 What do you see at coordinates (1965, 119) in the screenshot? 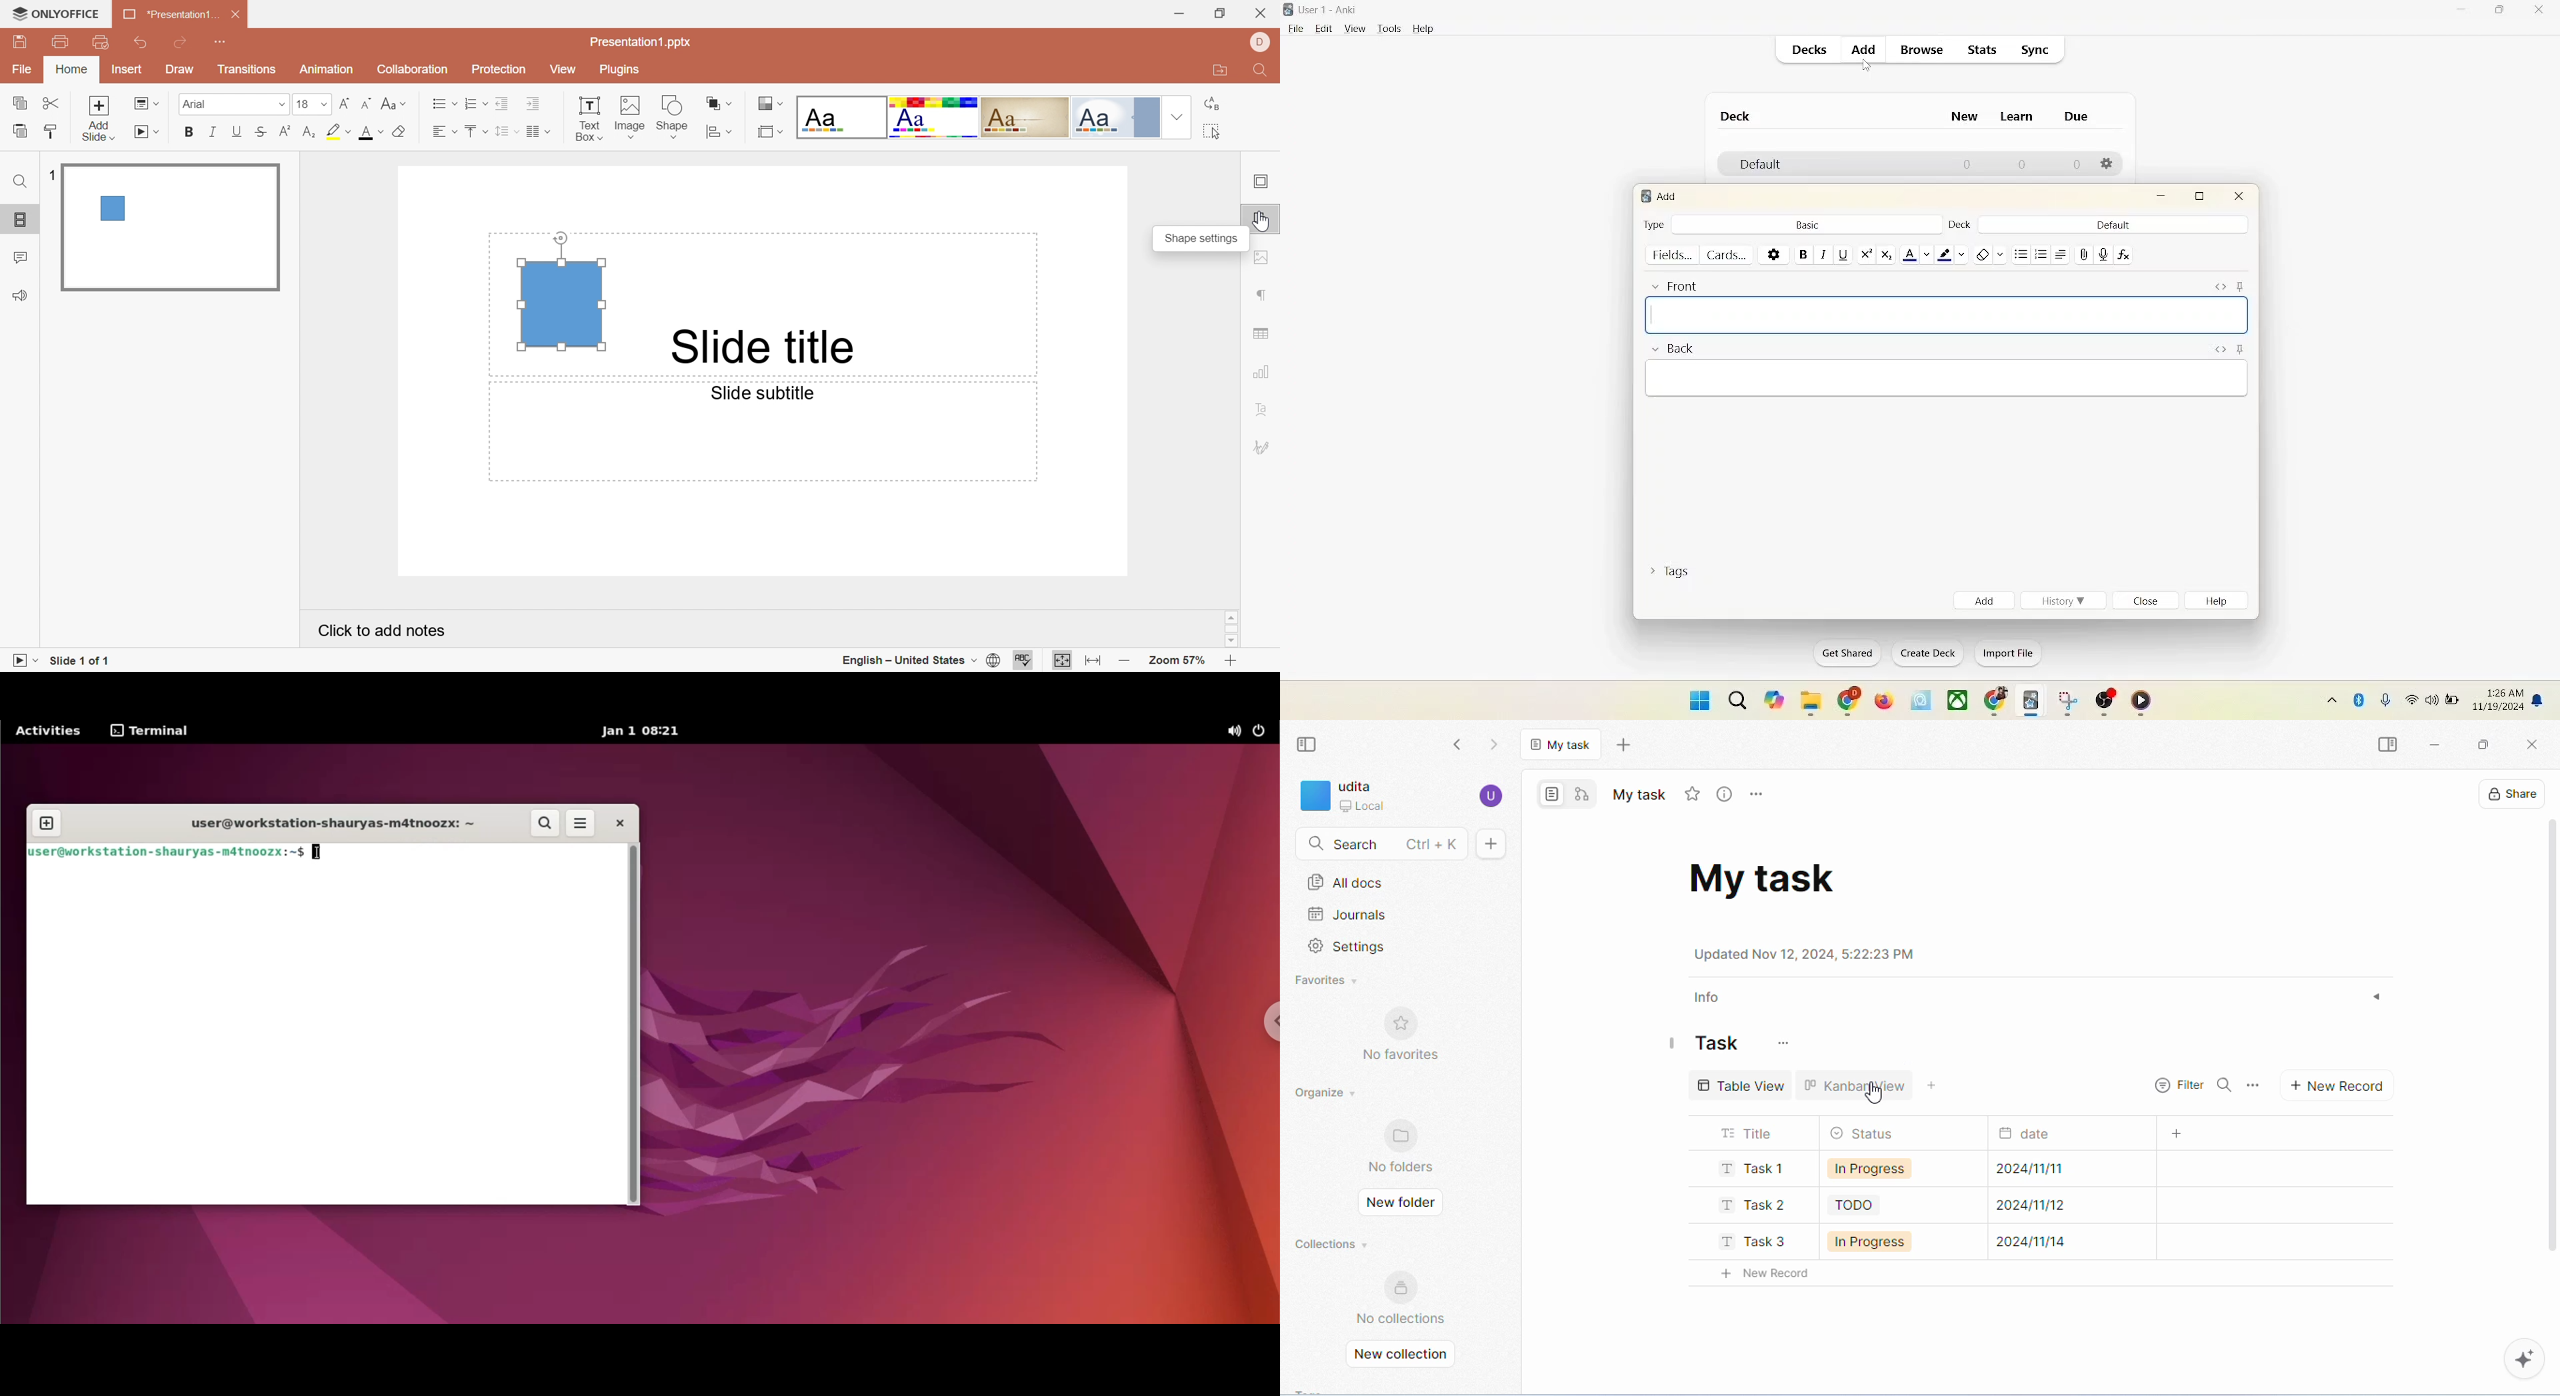
I see `new` at bounding box center [1965, 119].